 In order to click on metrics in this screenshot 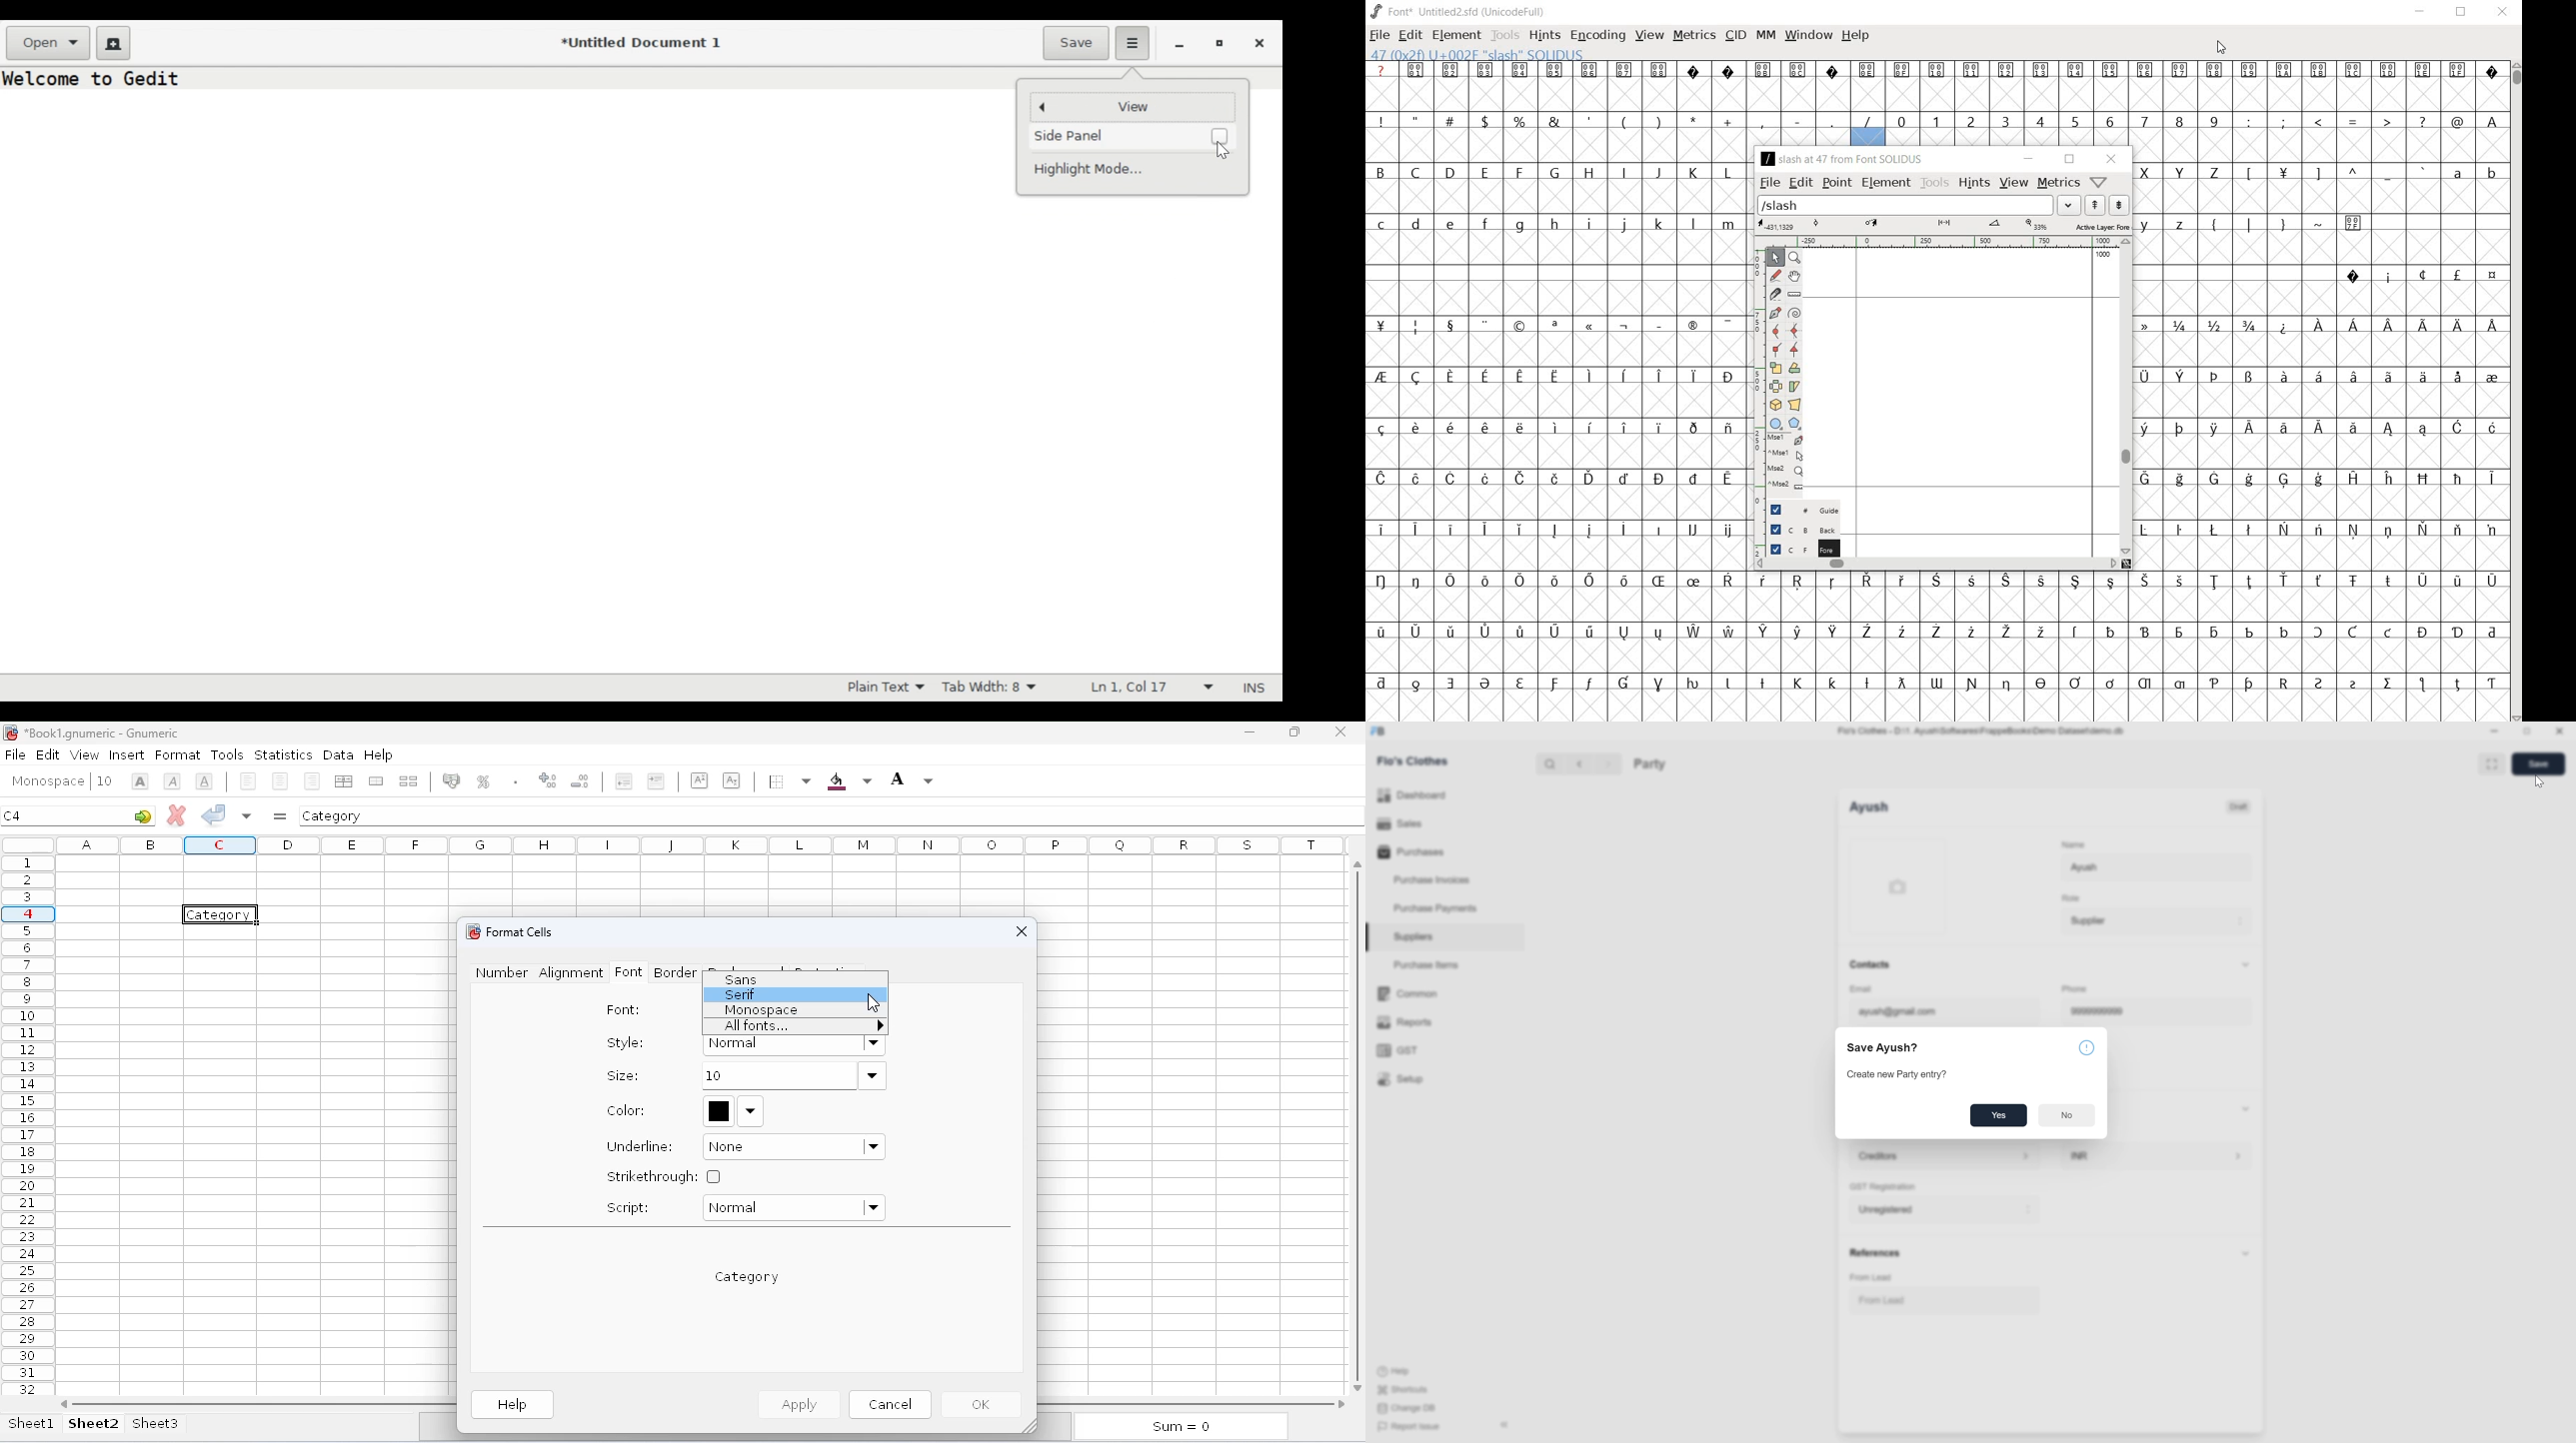, I will do `click(2059, 182)`.